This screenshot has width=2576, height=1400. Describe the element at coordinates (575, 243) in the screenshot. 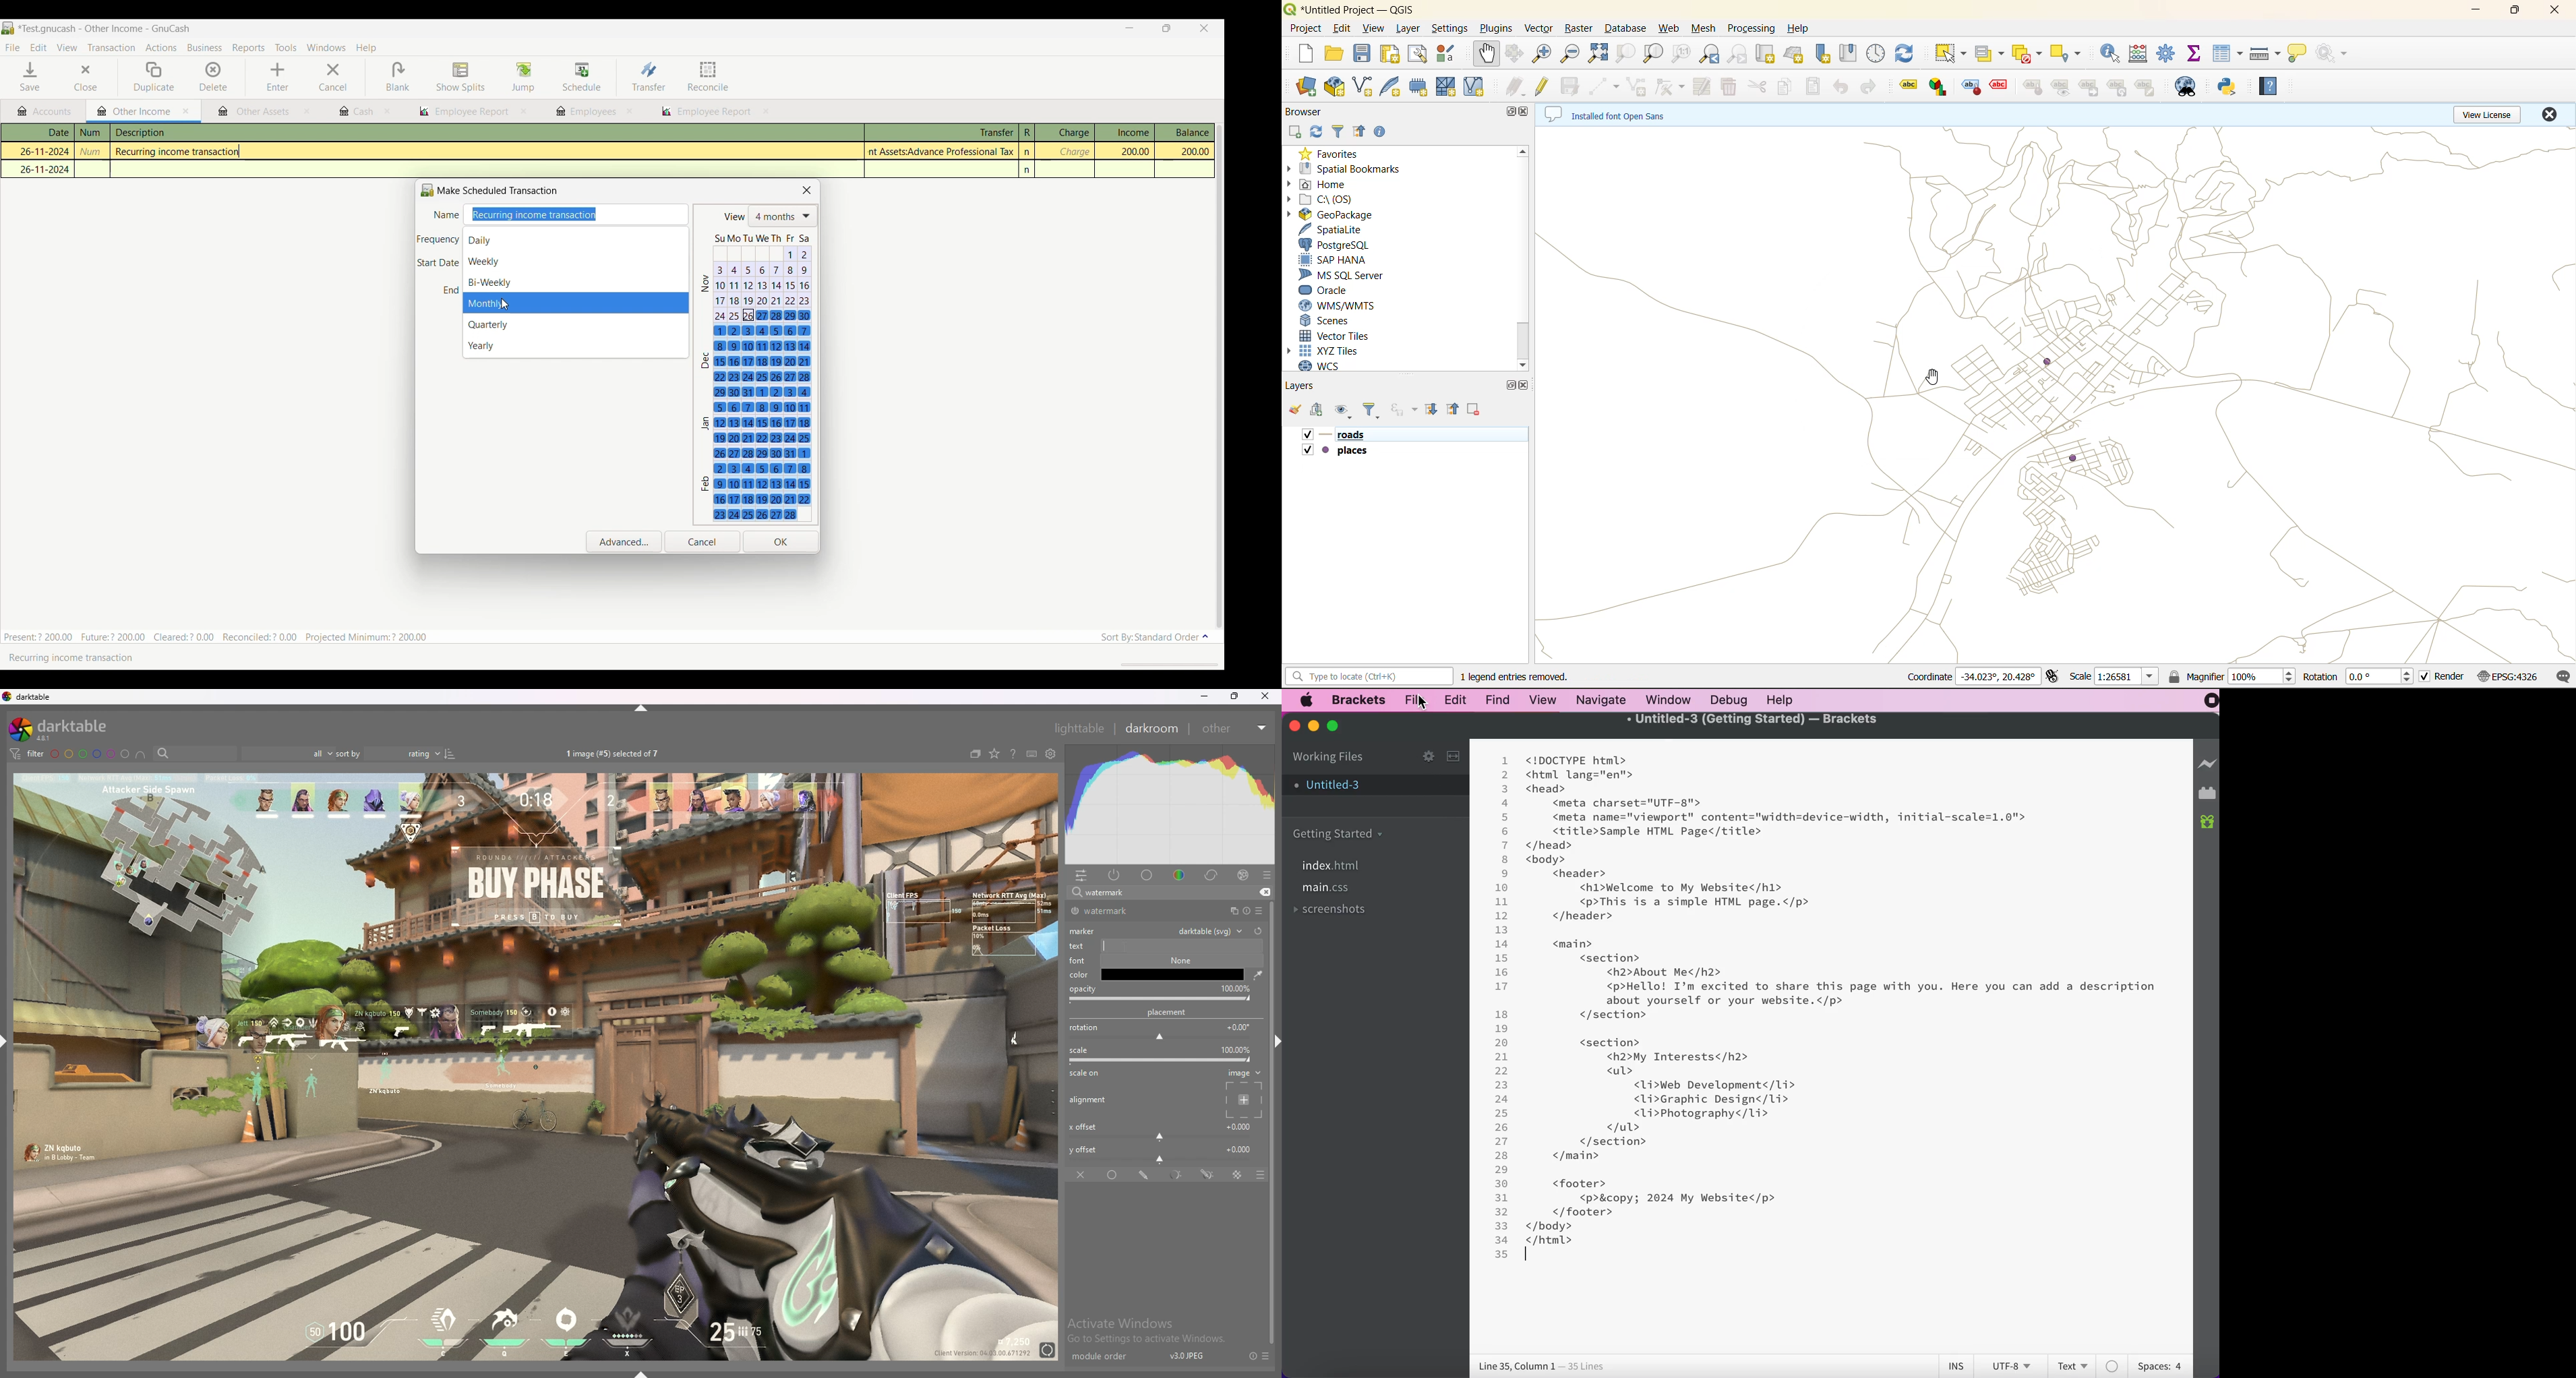

I see `Daily` at that location.